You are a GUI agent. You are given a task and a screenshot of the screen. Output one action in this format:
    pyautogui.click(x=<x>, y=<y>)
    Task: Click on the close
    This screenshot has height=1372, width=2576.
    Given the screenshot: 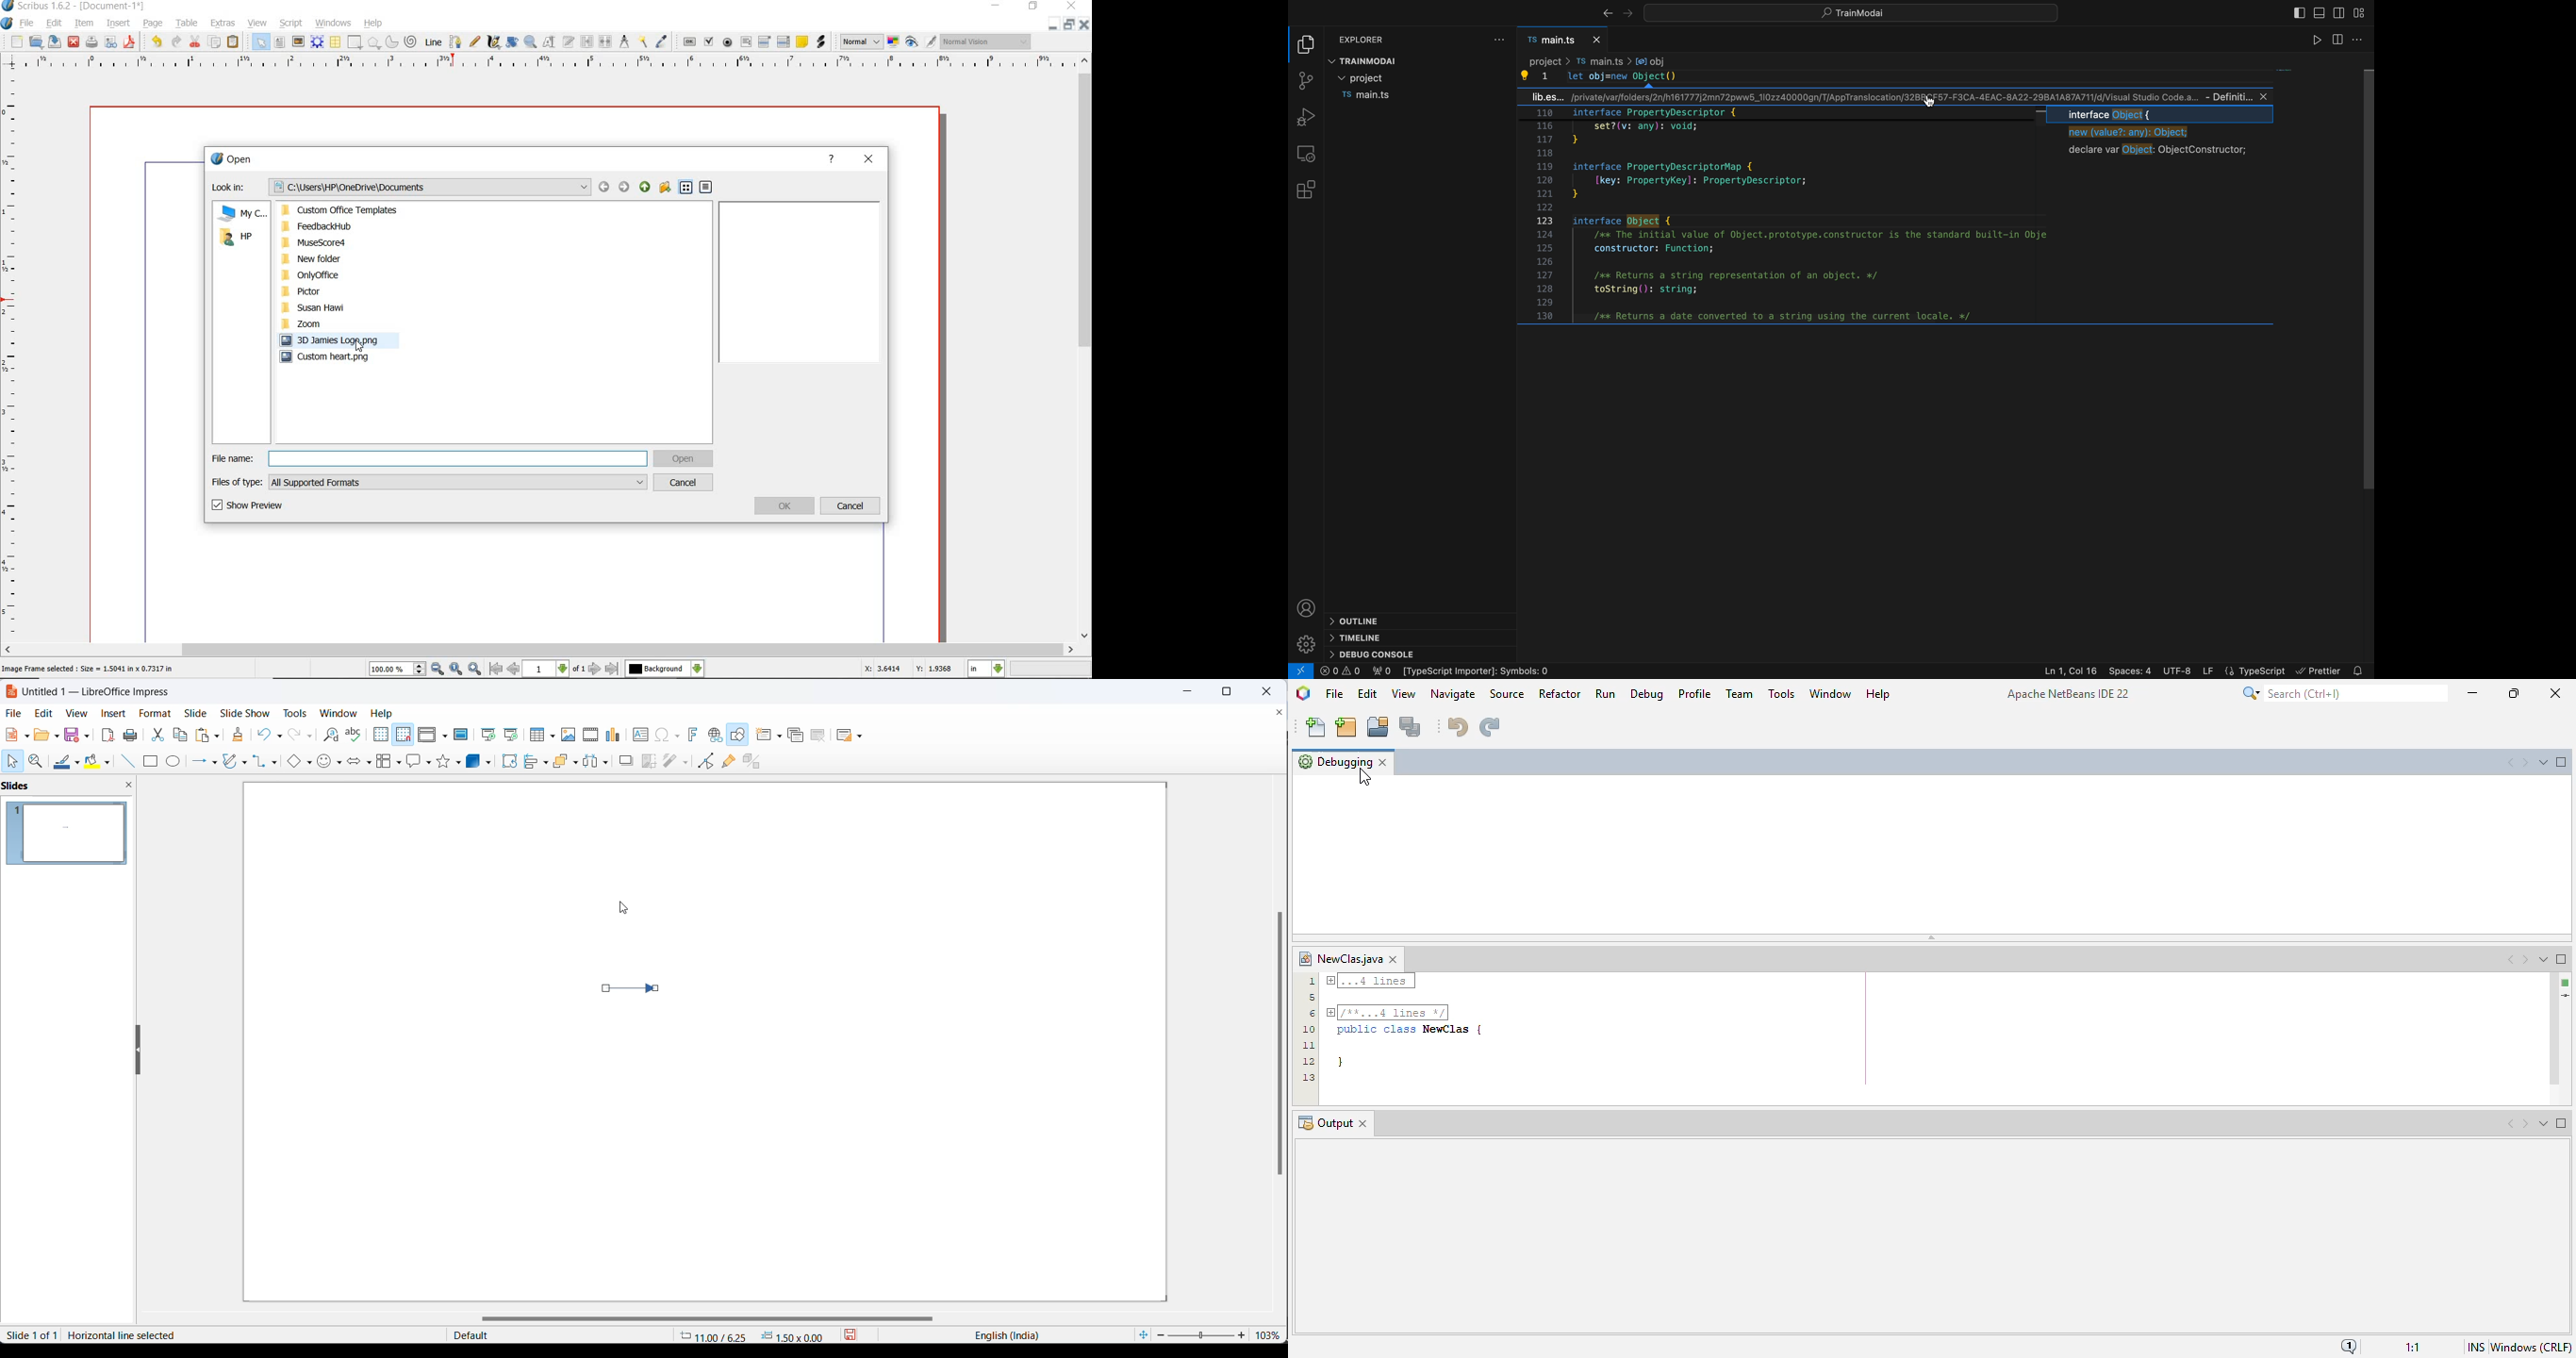 What is the action you would take?
    pyautogui.click(x=1084, y=25)
    